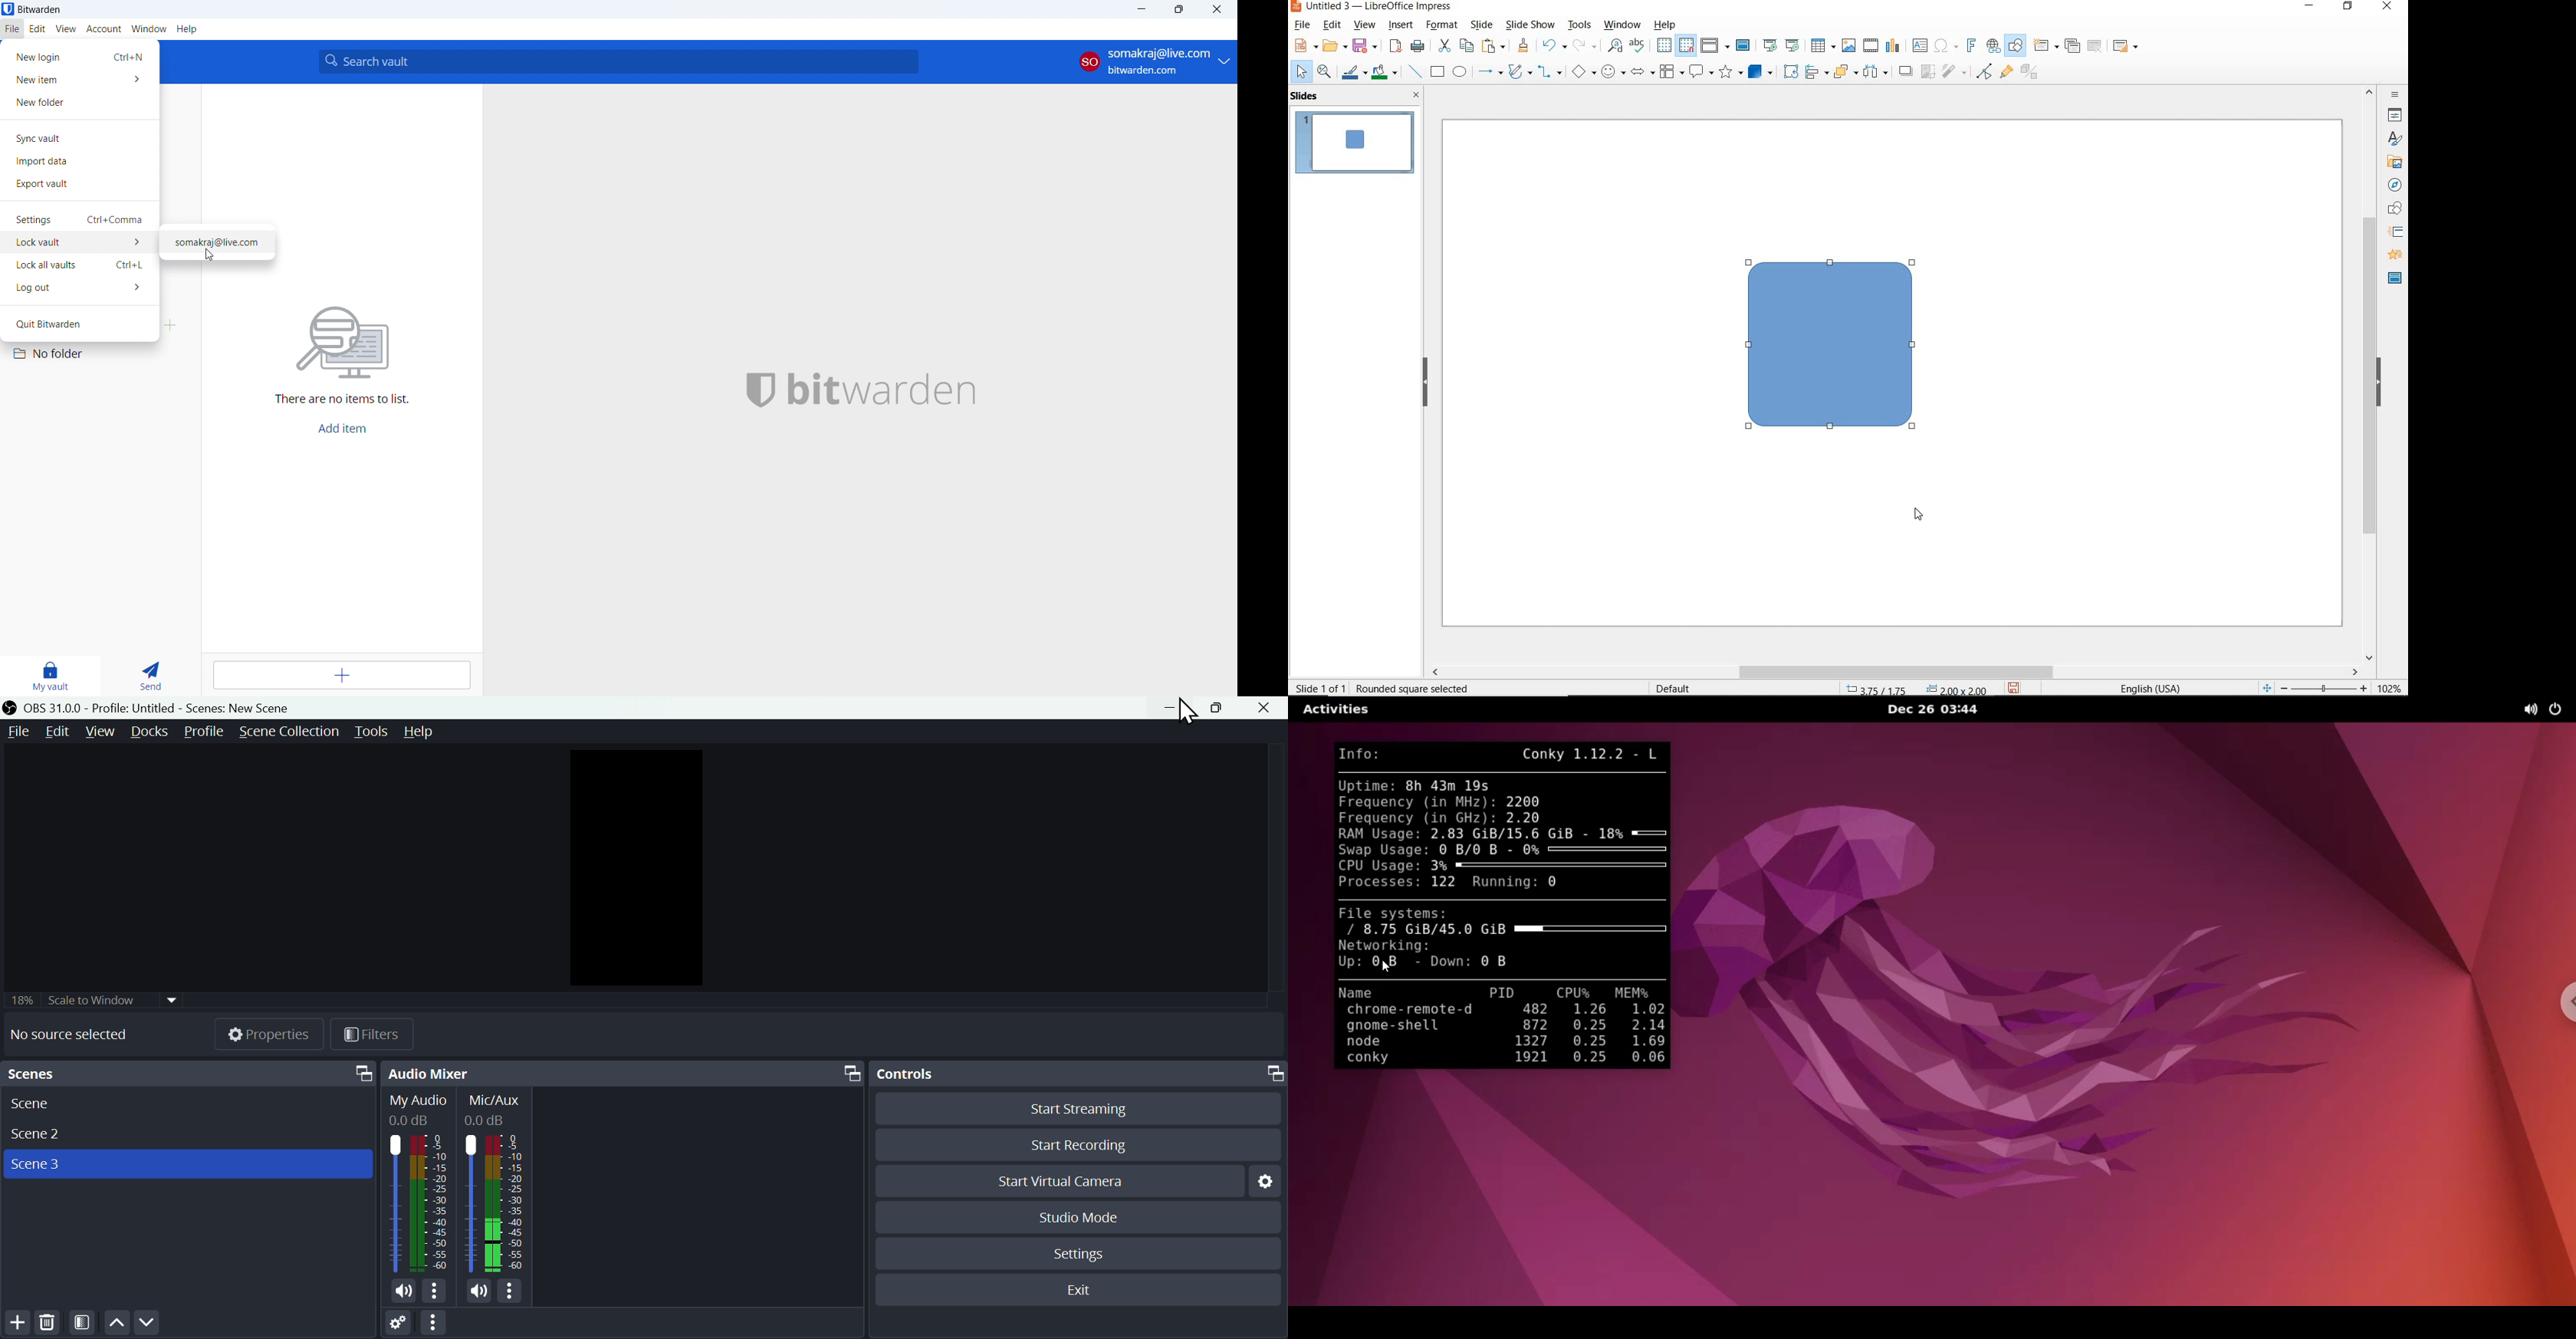 The height and width of the screenshot is (1344, 2576). What do you see at coordinates (1423, 687) in the screenshot?
I see `square selected` at bounding box center [1423, 687].